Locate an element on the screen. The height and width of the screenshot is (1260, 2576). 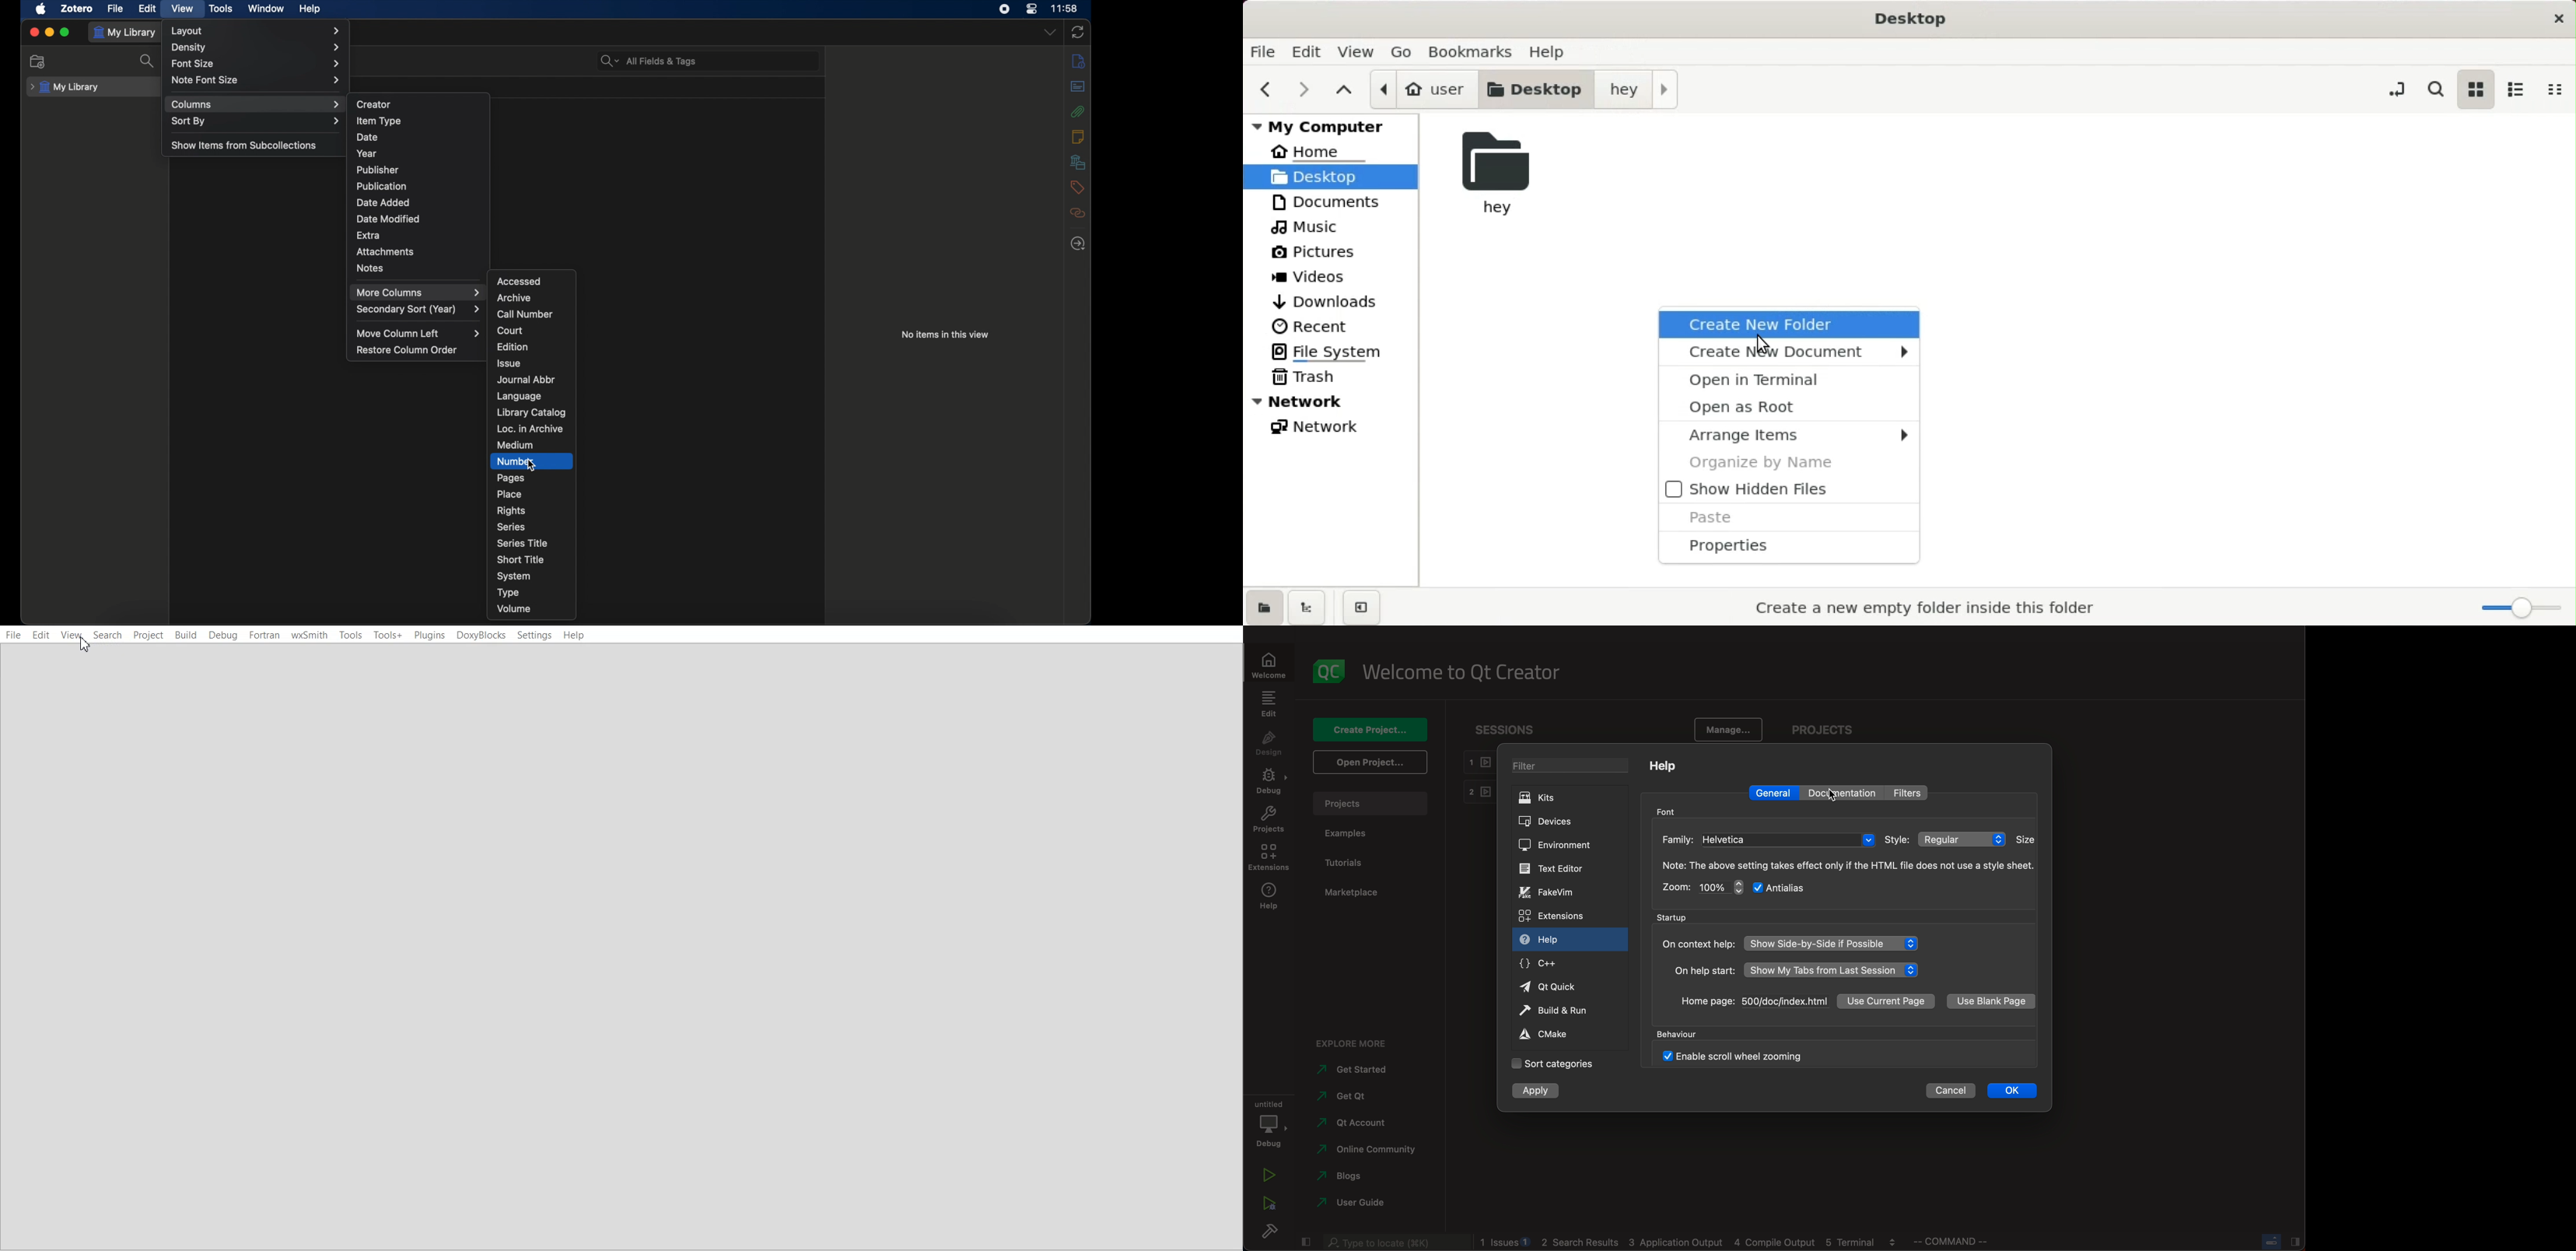
projects is located at coordinates (1829, 730).